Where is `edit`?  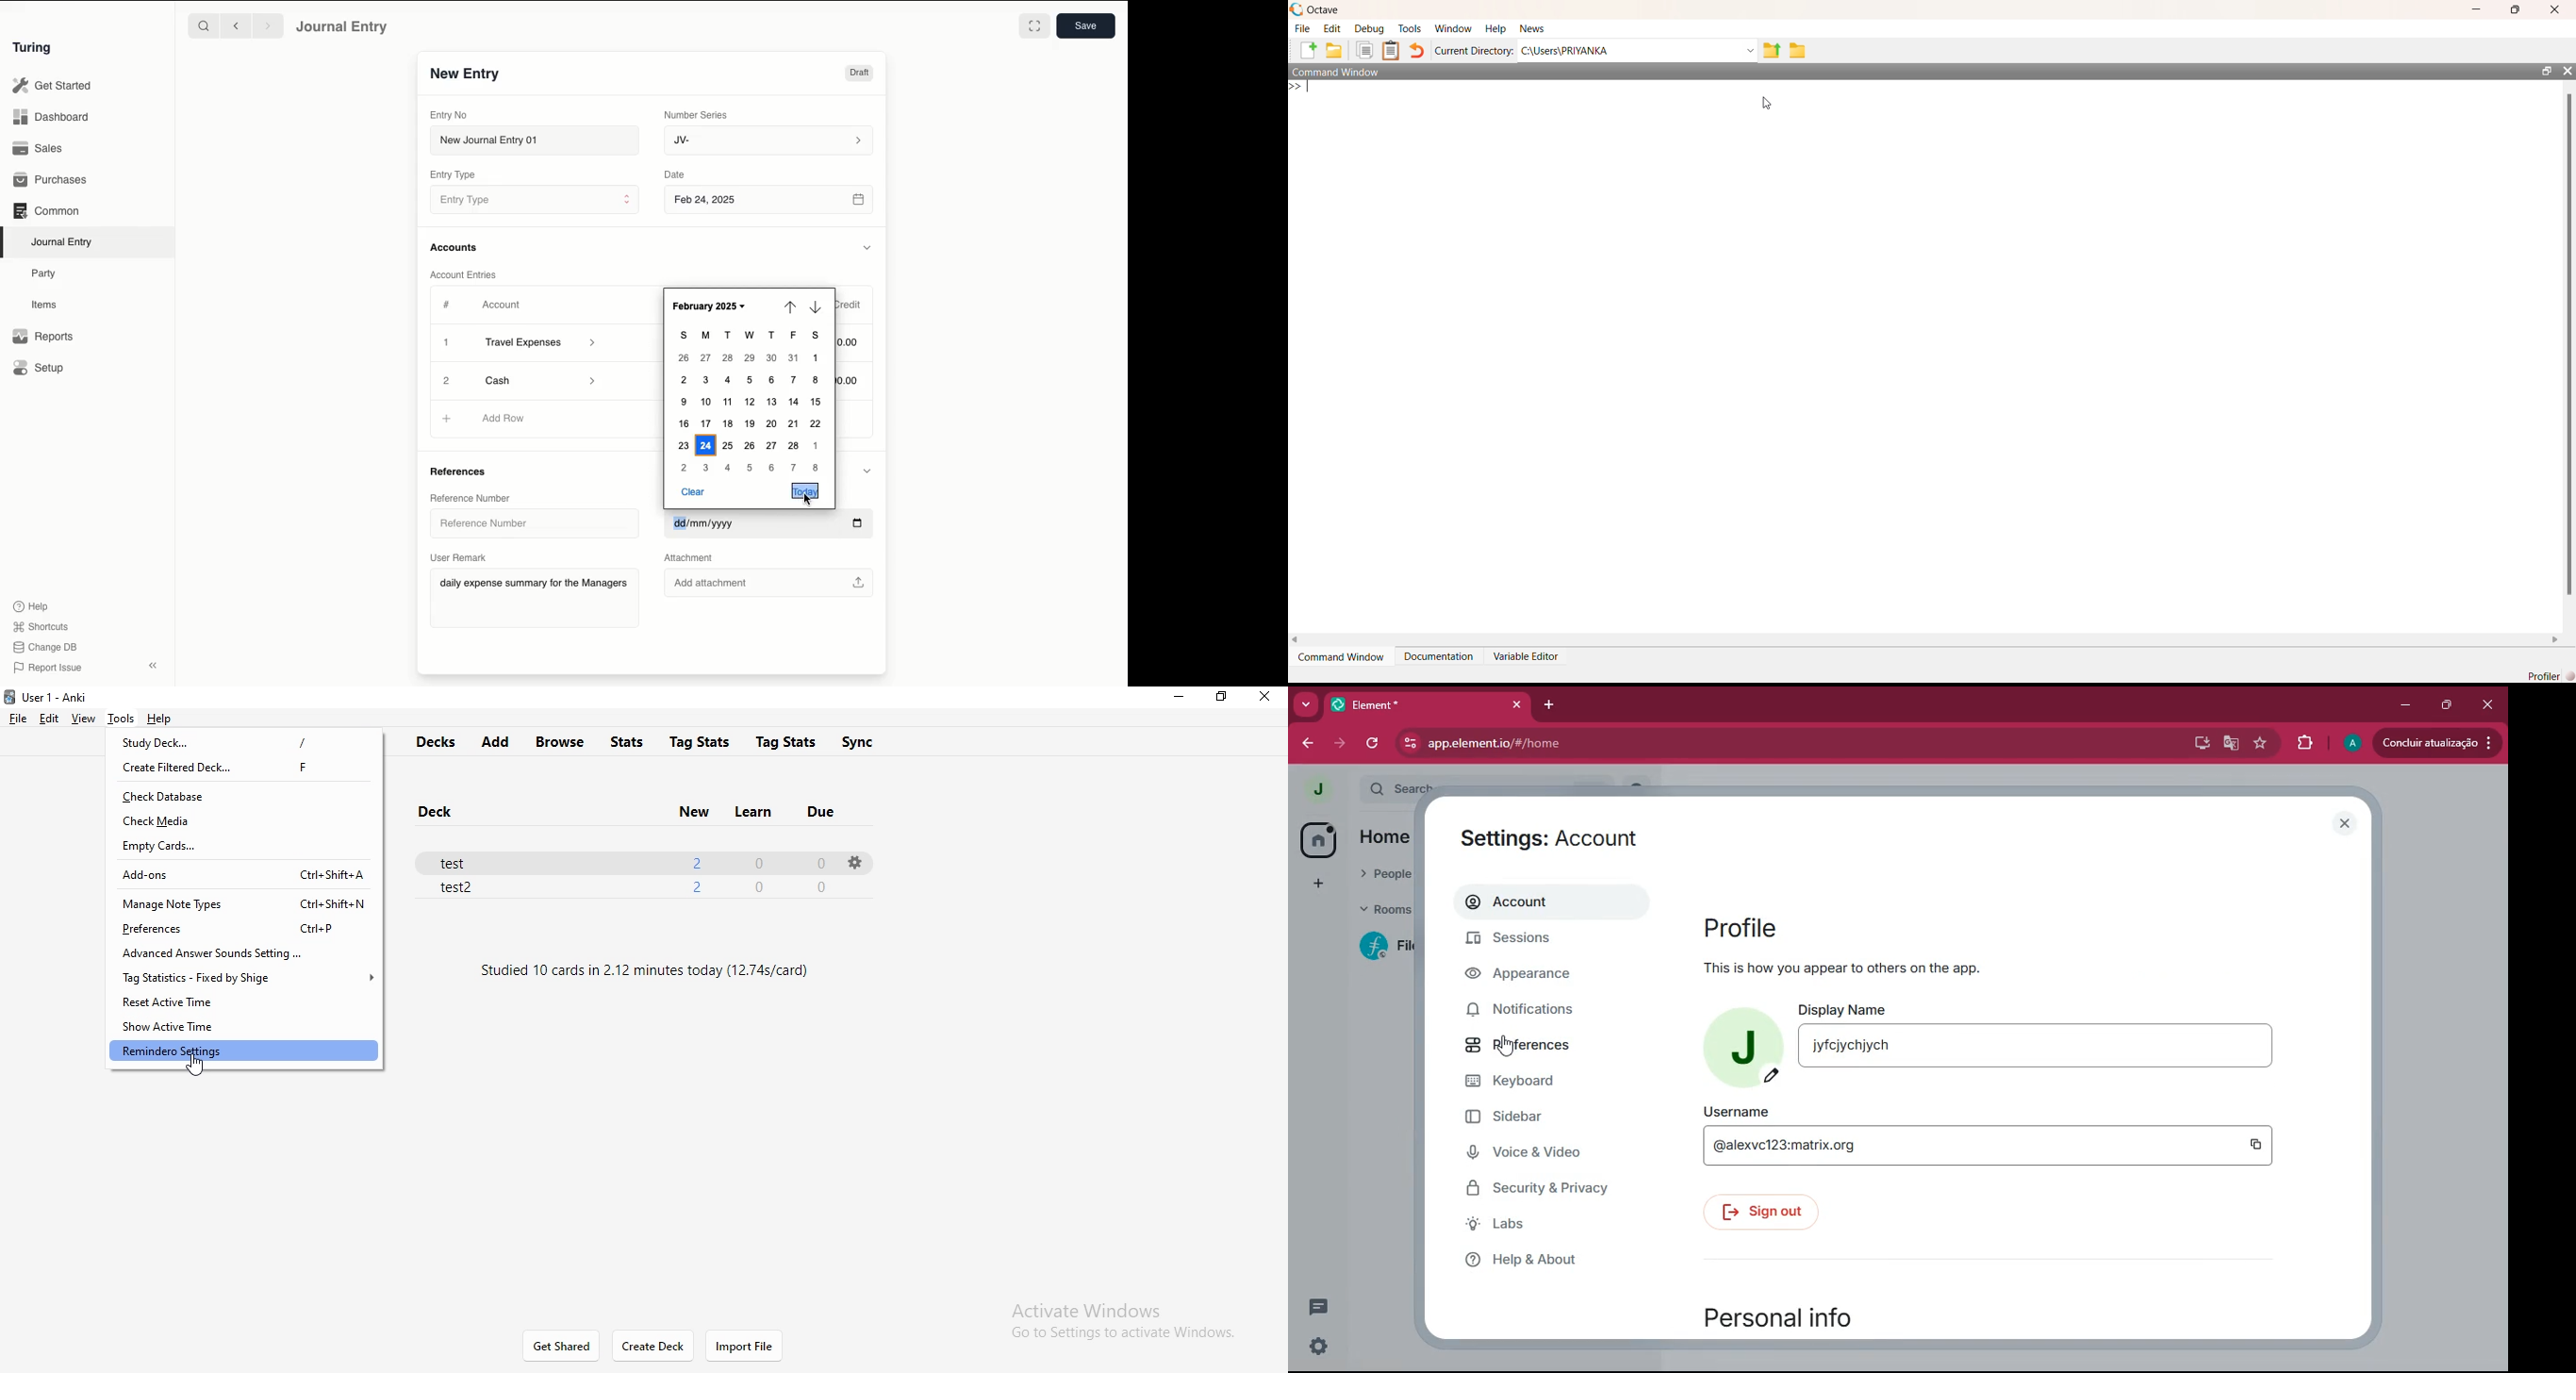
edit is located at coordinates (47, 718).